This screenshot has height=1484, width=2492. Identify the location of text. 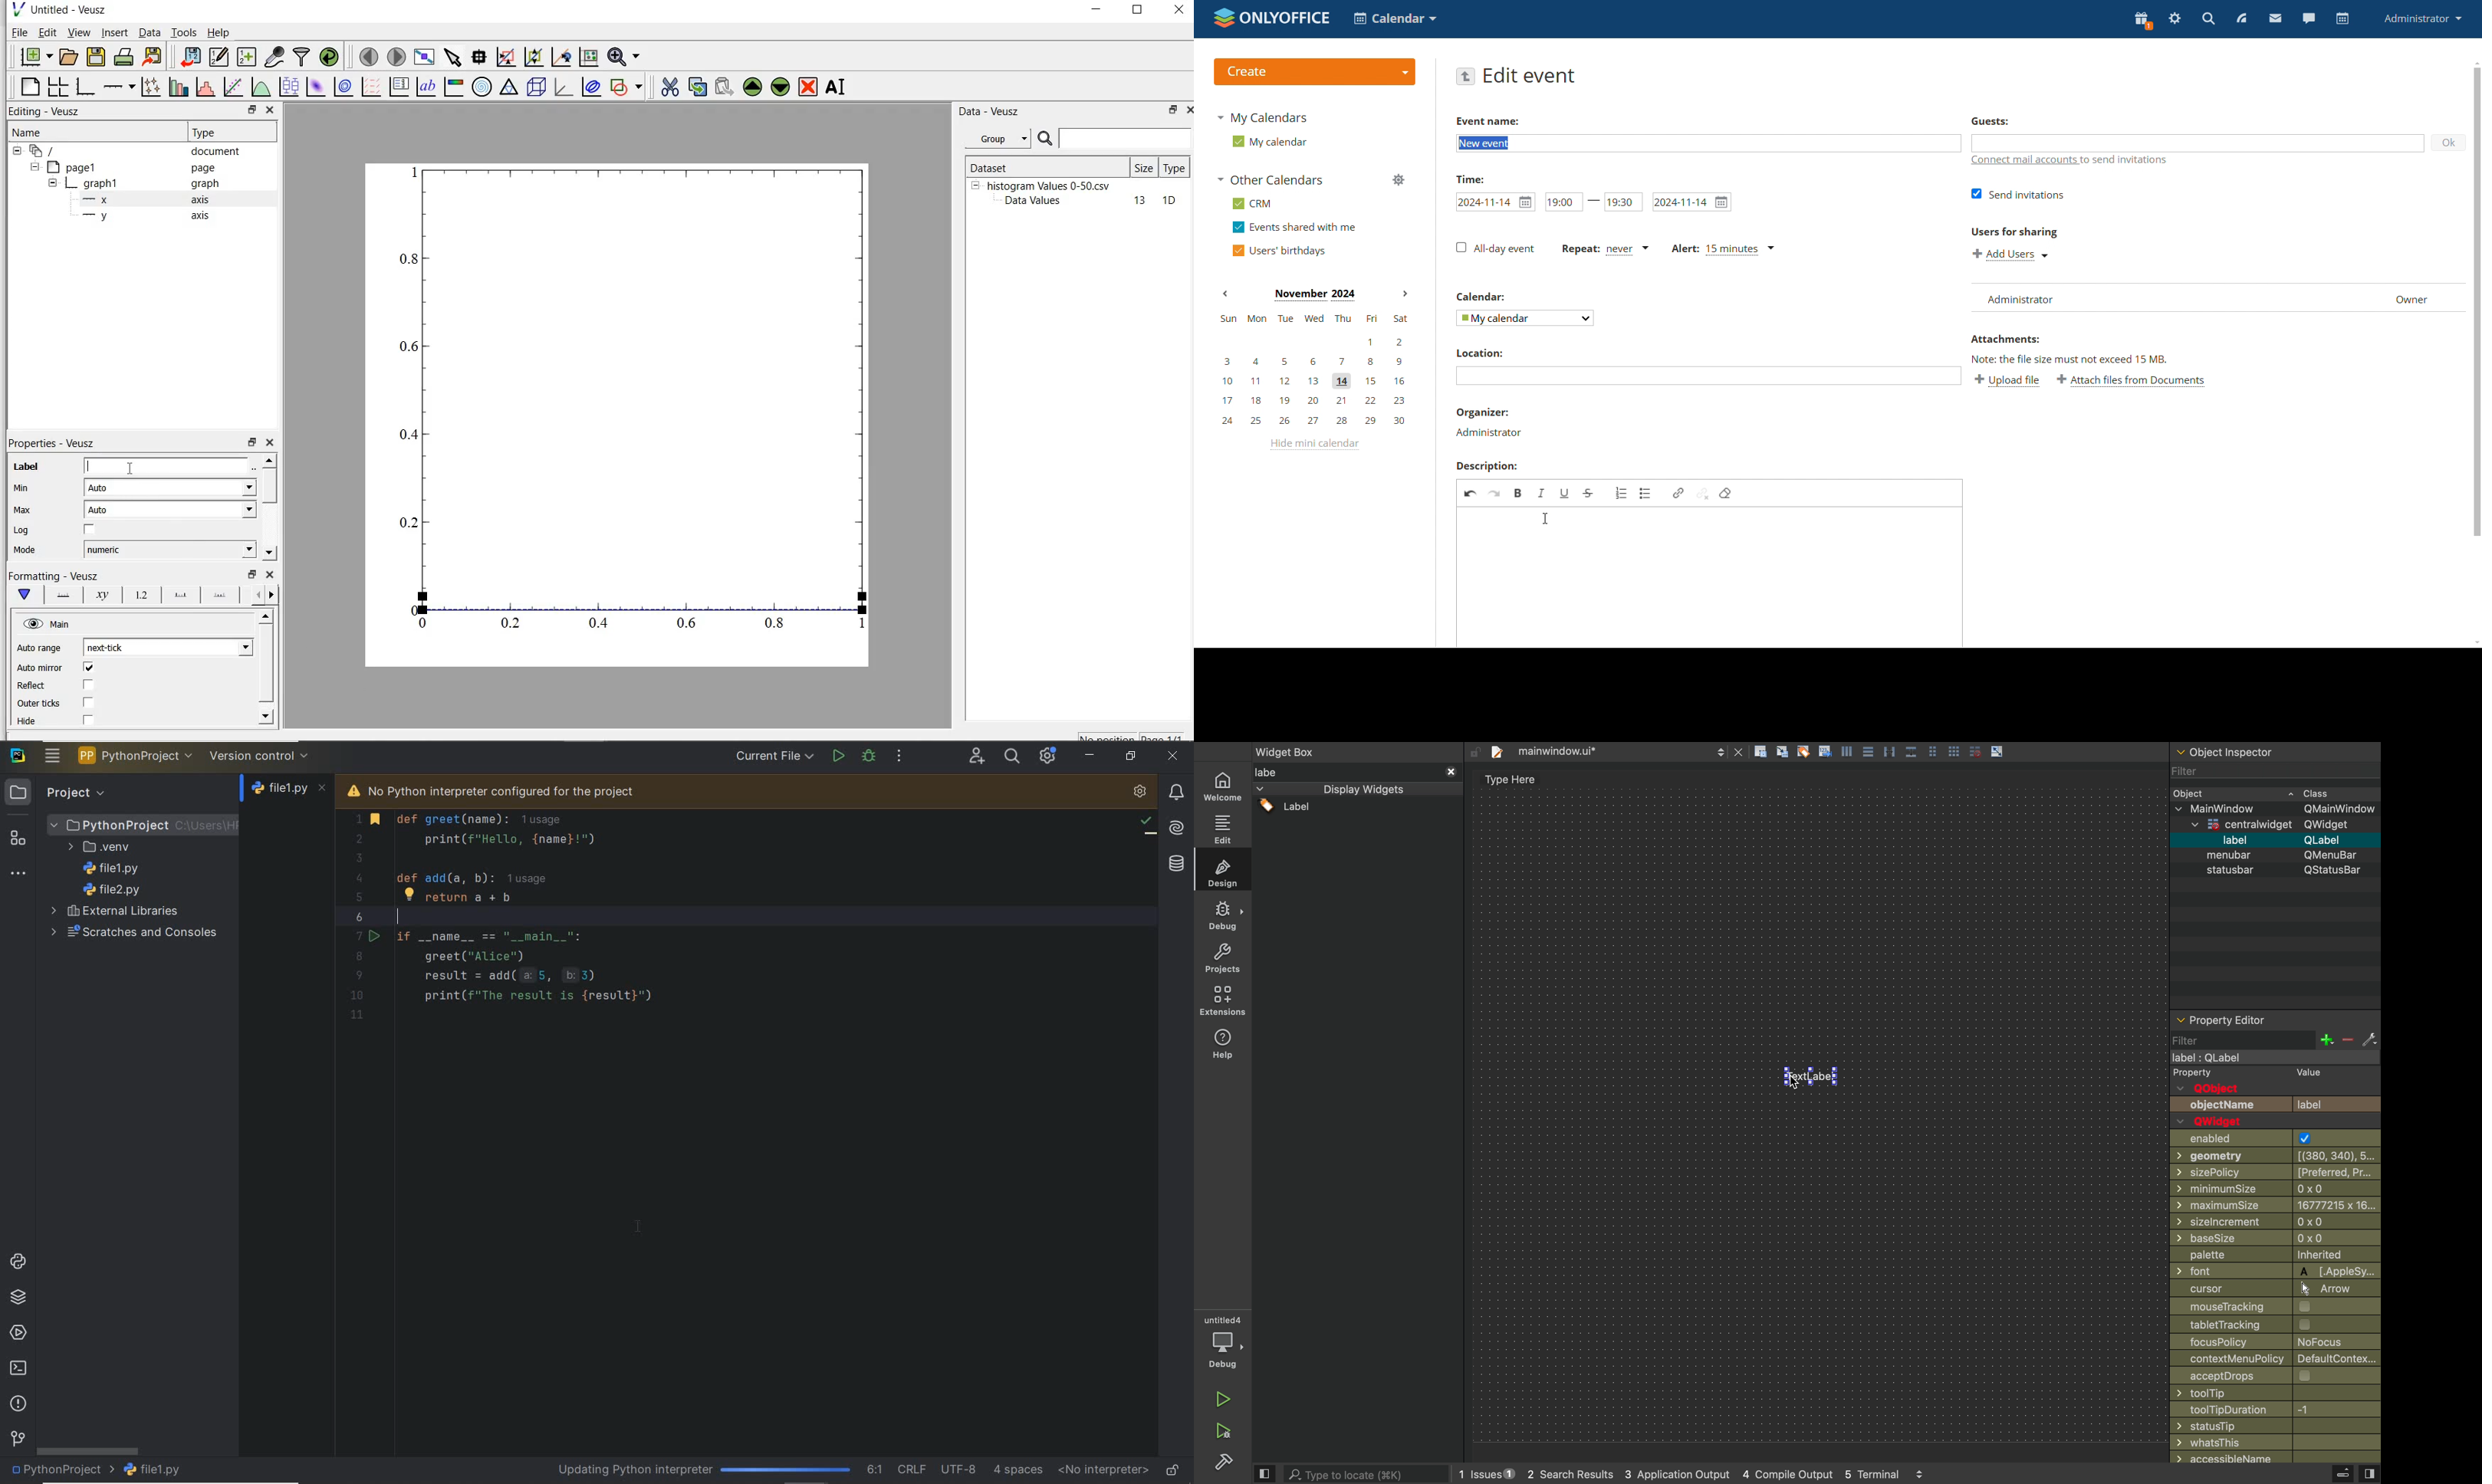
(2083, 358).